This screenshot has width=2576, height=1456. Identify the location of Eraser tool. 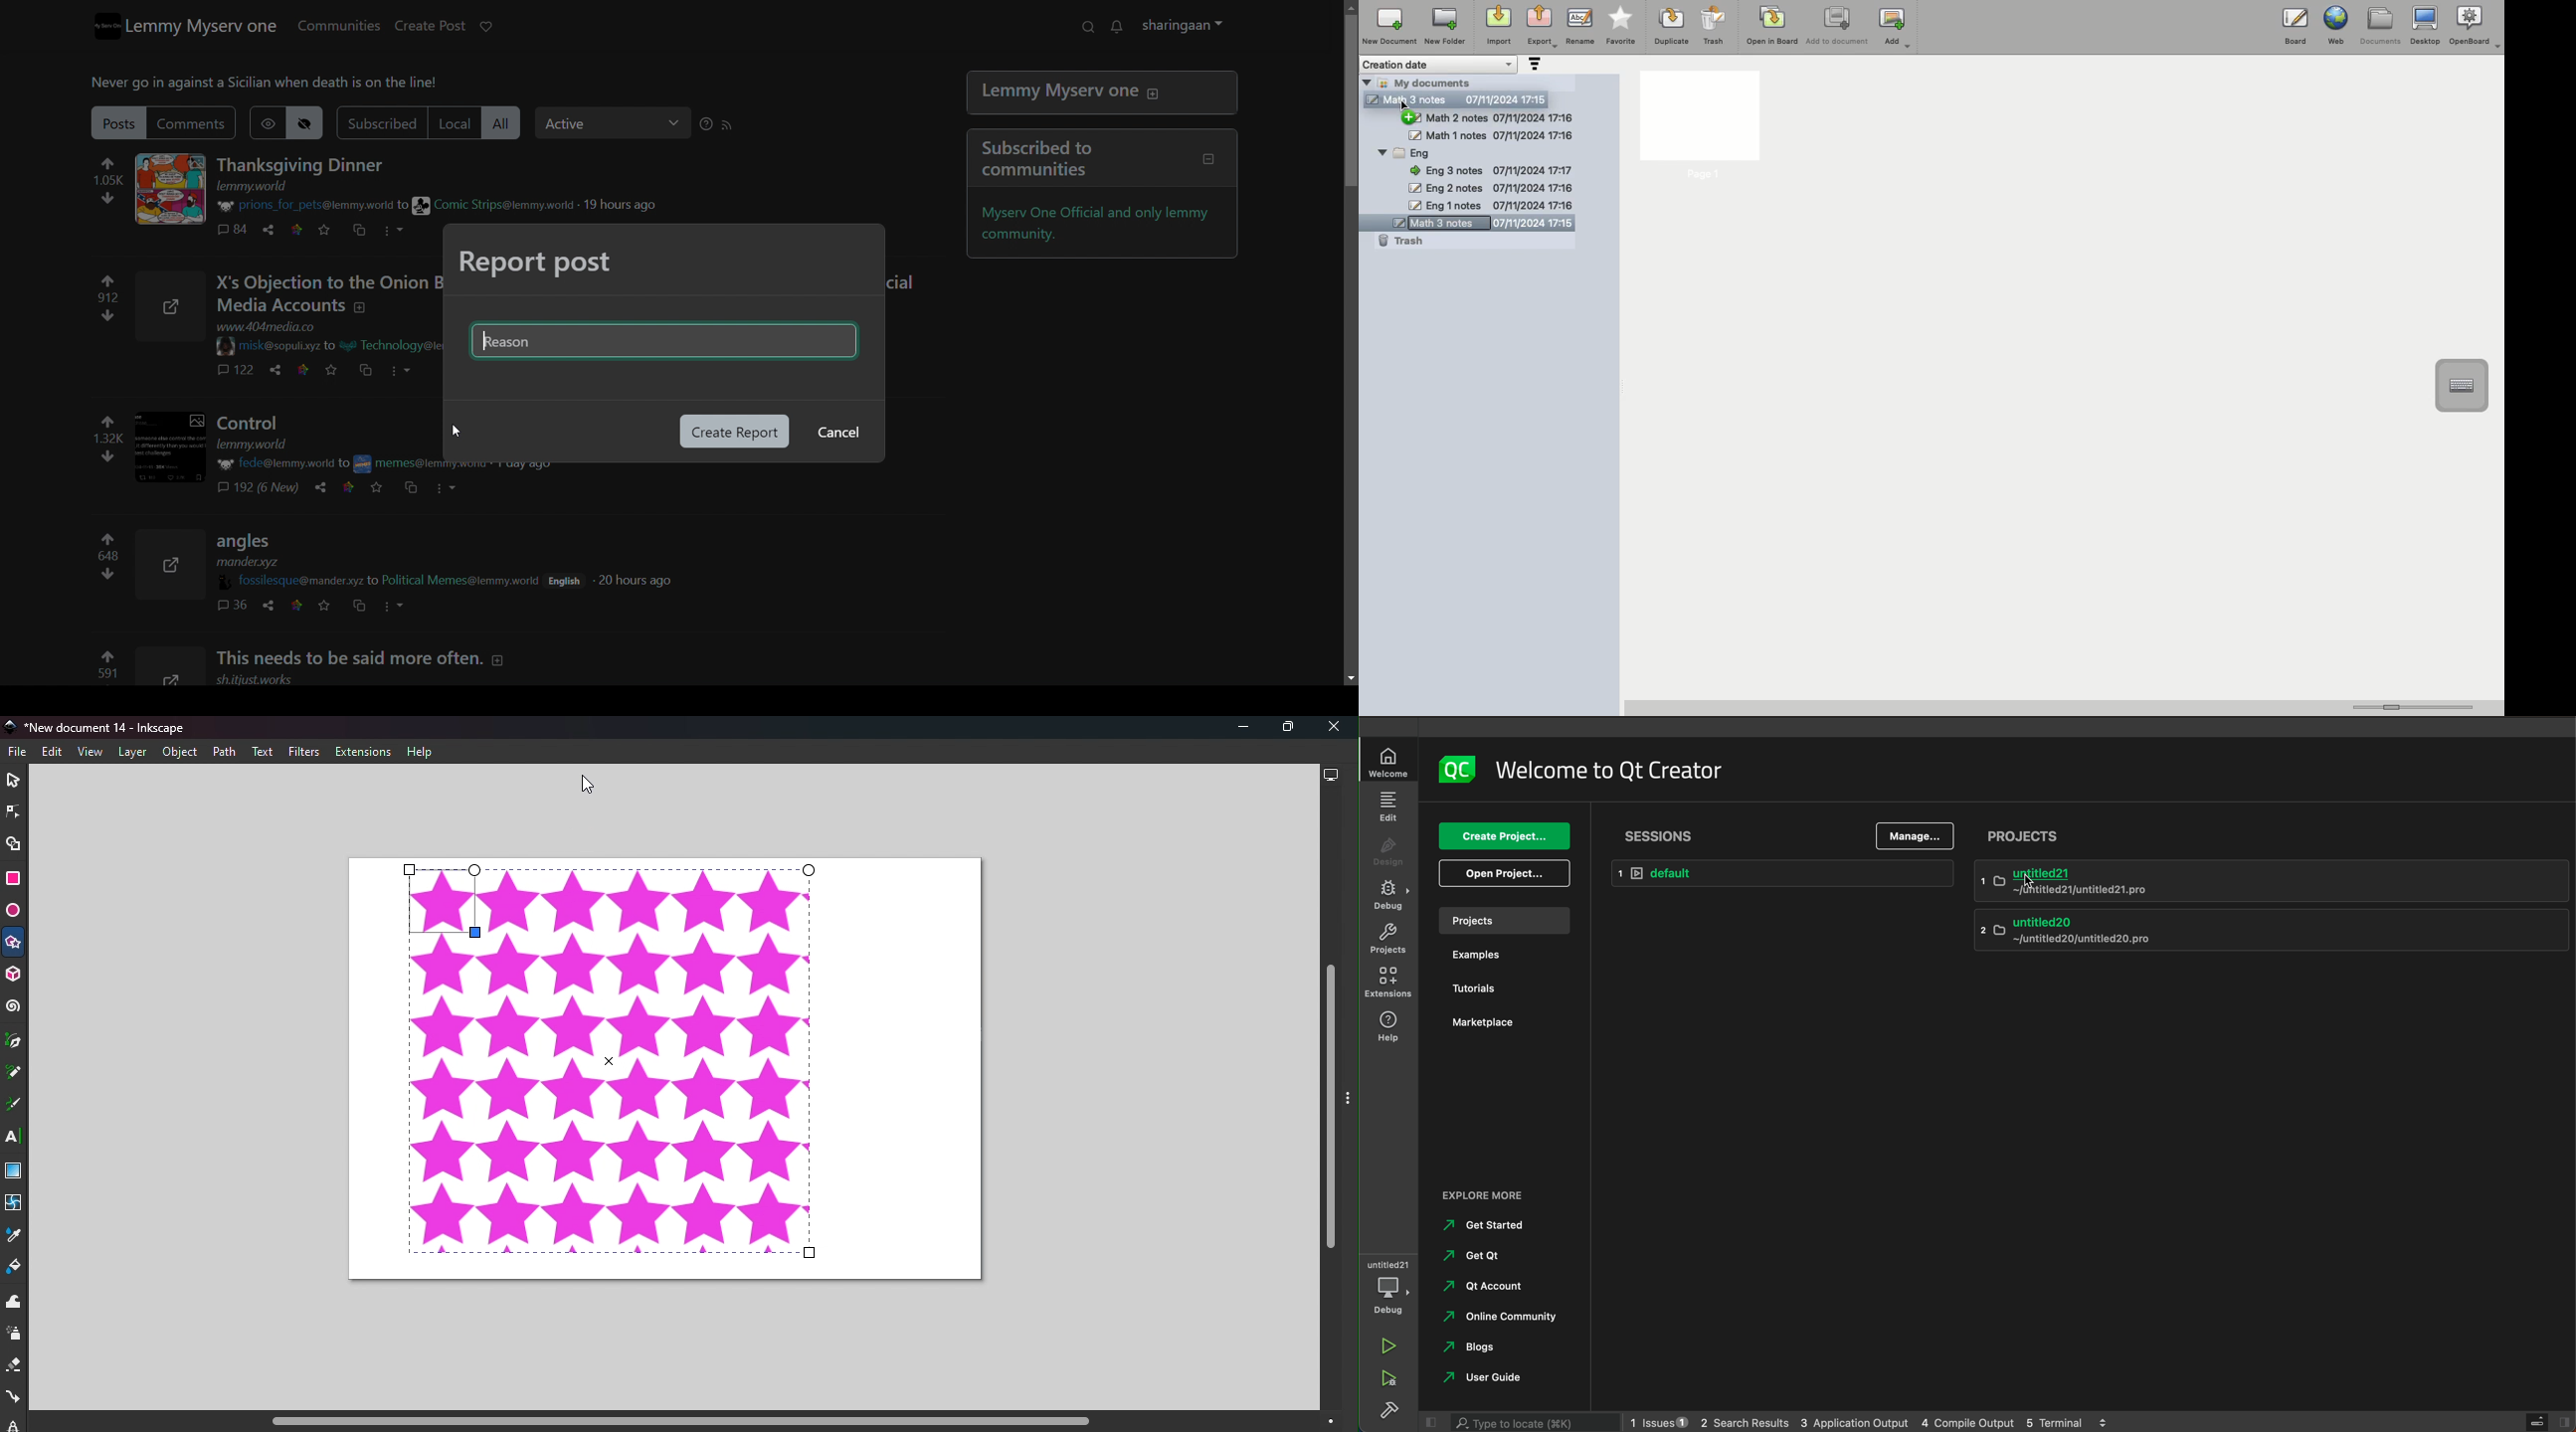
(13, 1369).